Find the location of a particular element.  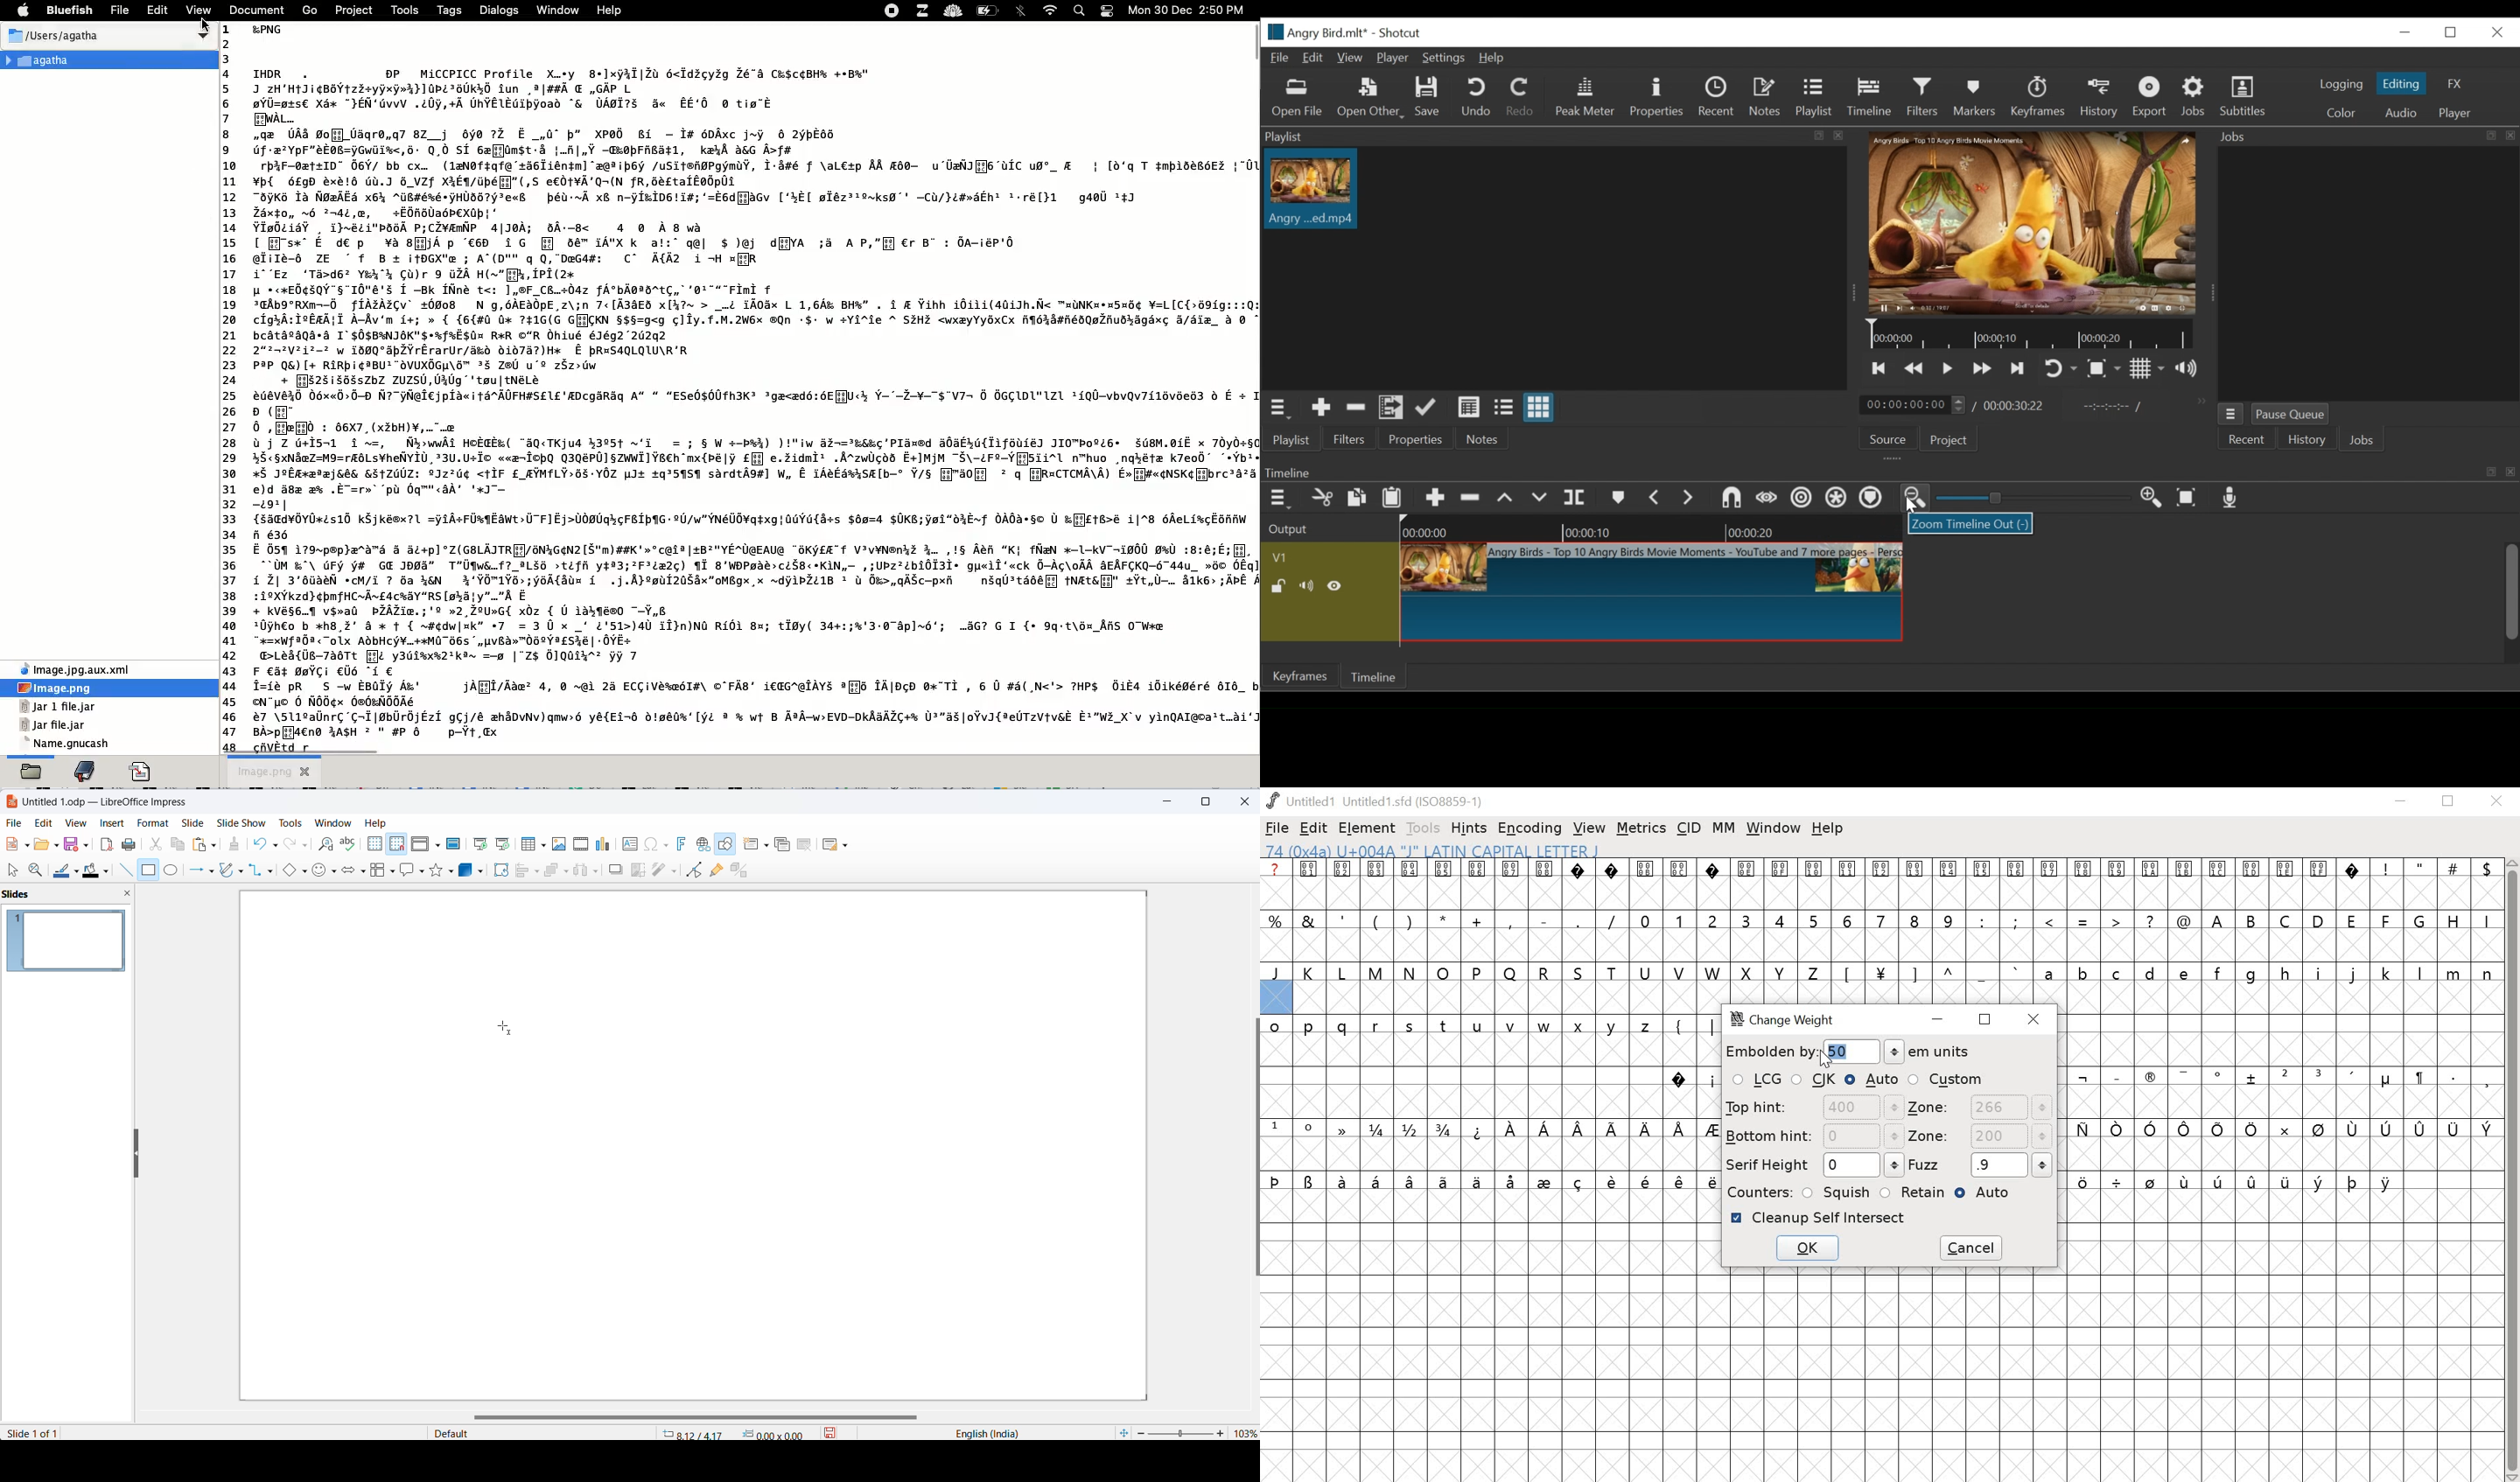

Start from current slide is located at coordinates (503, 844).